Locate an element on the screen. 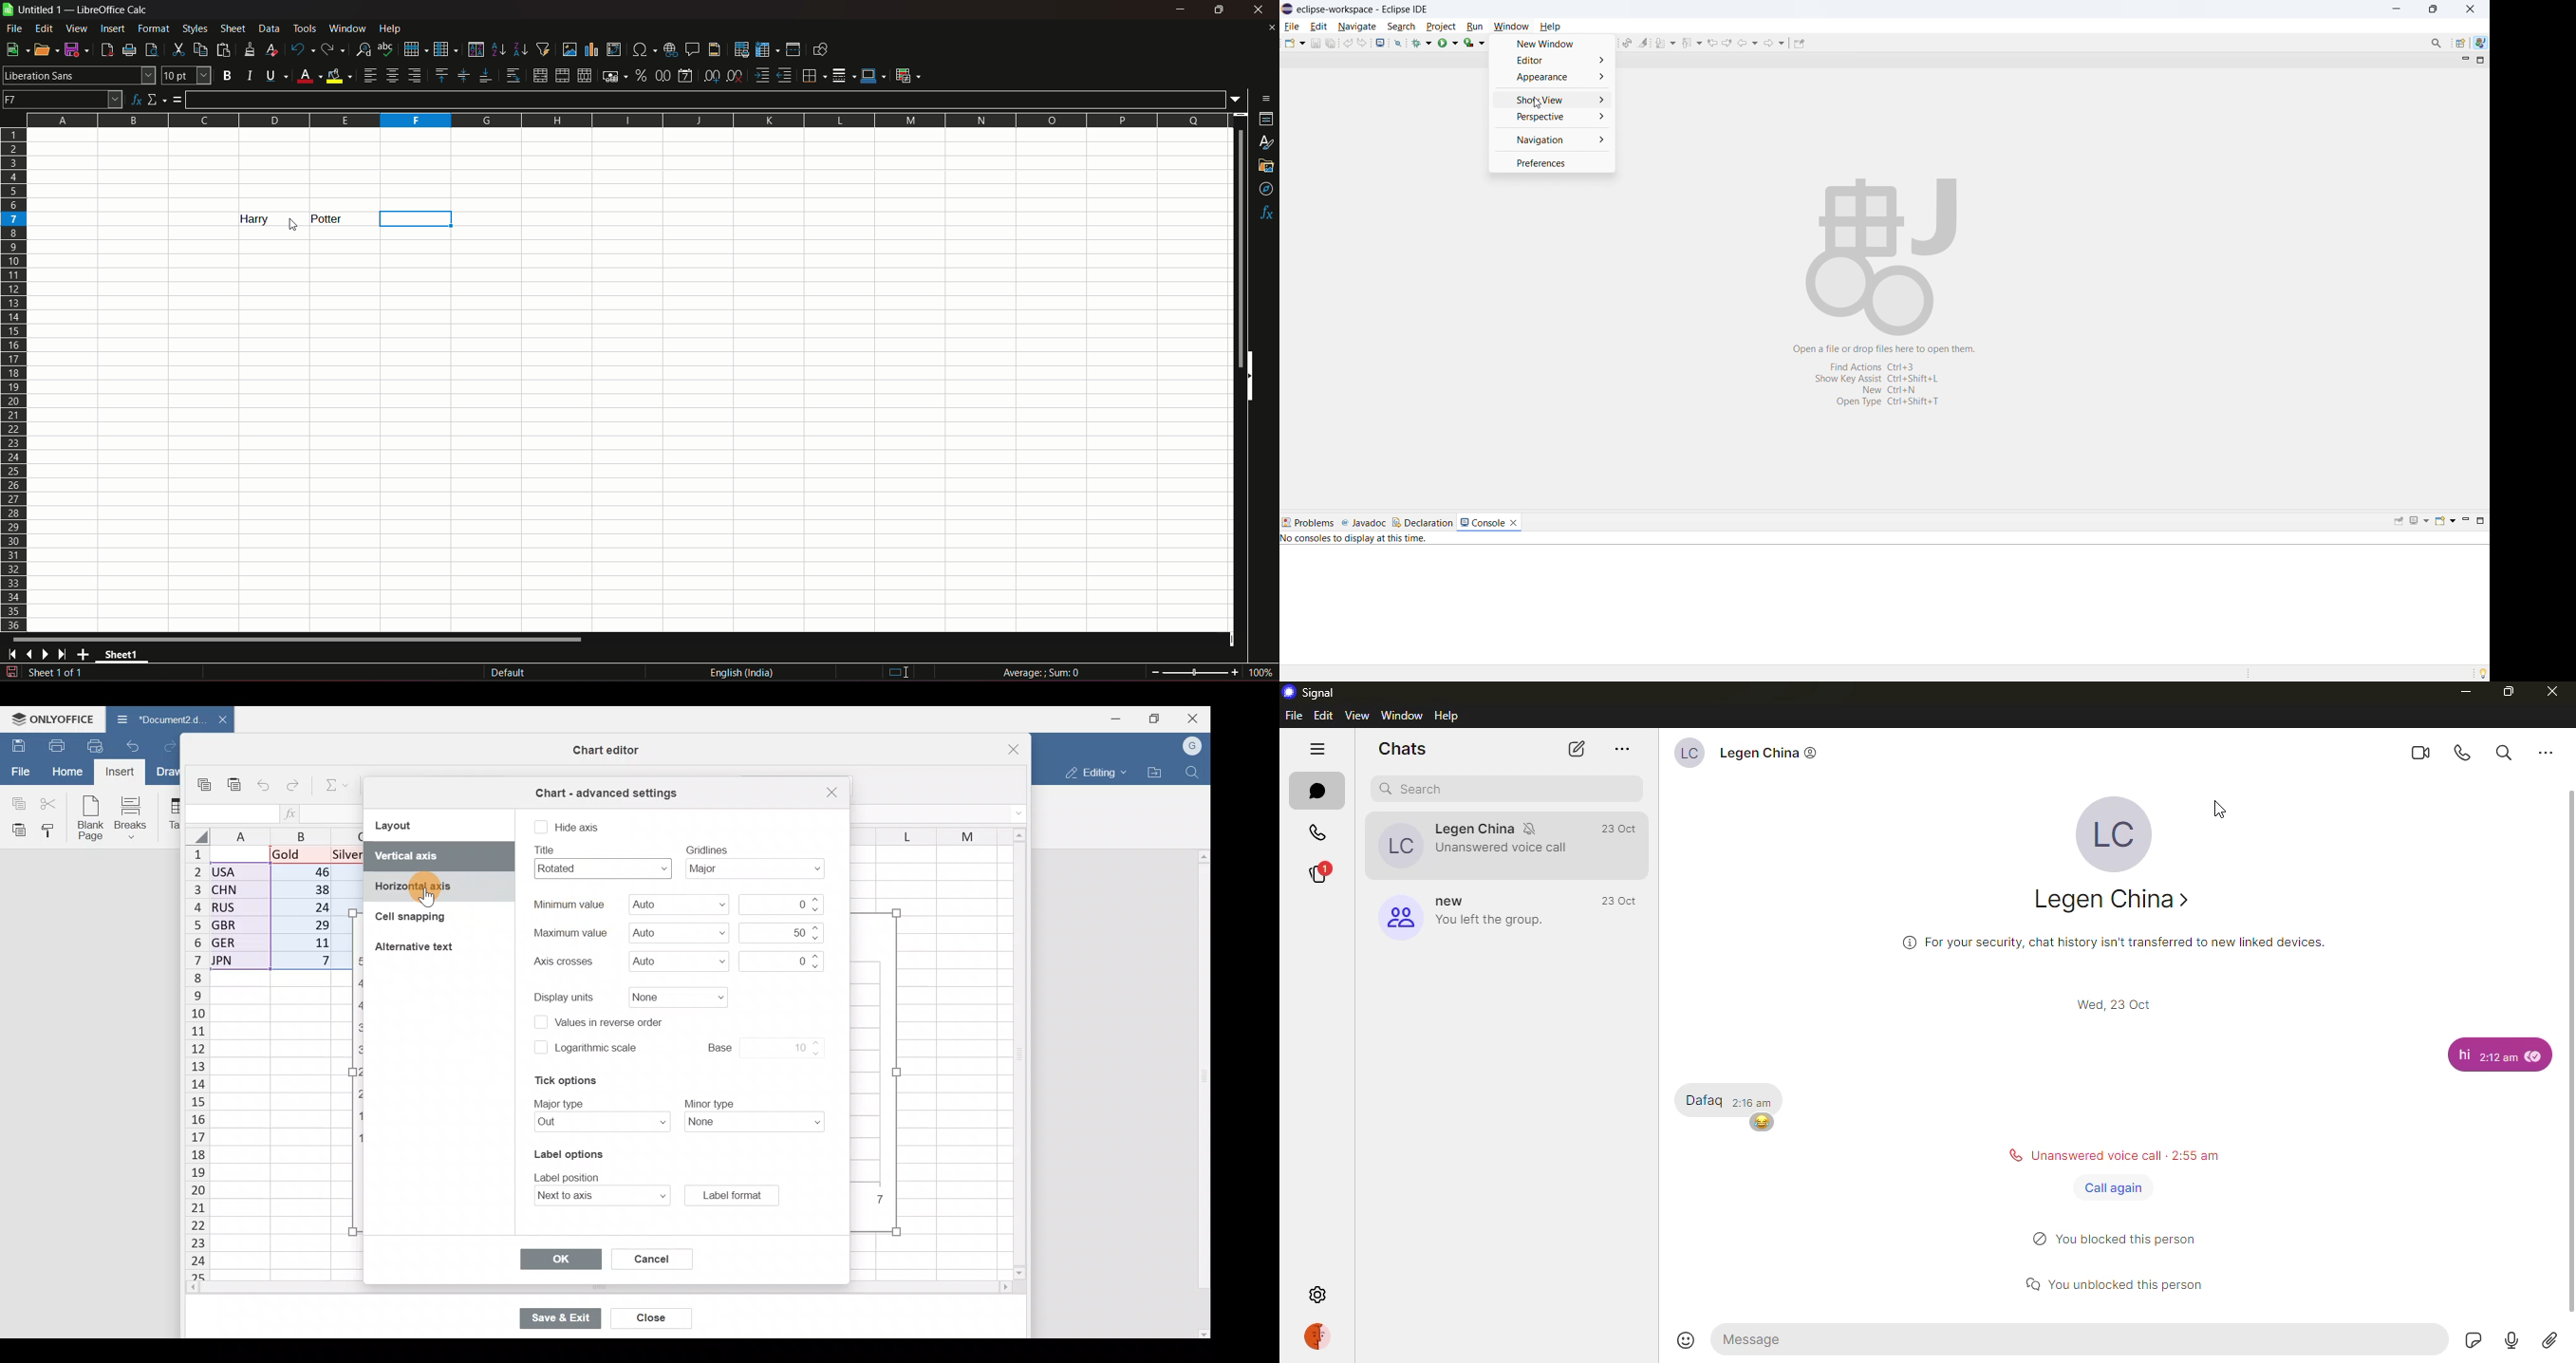 Image resolution: width=2576 pixels, height=1372 pixels. minimize is located at coordinates (1182, 9).